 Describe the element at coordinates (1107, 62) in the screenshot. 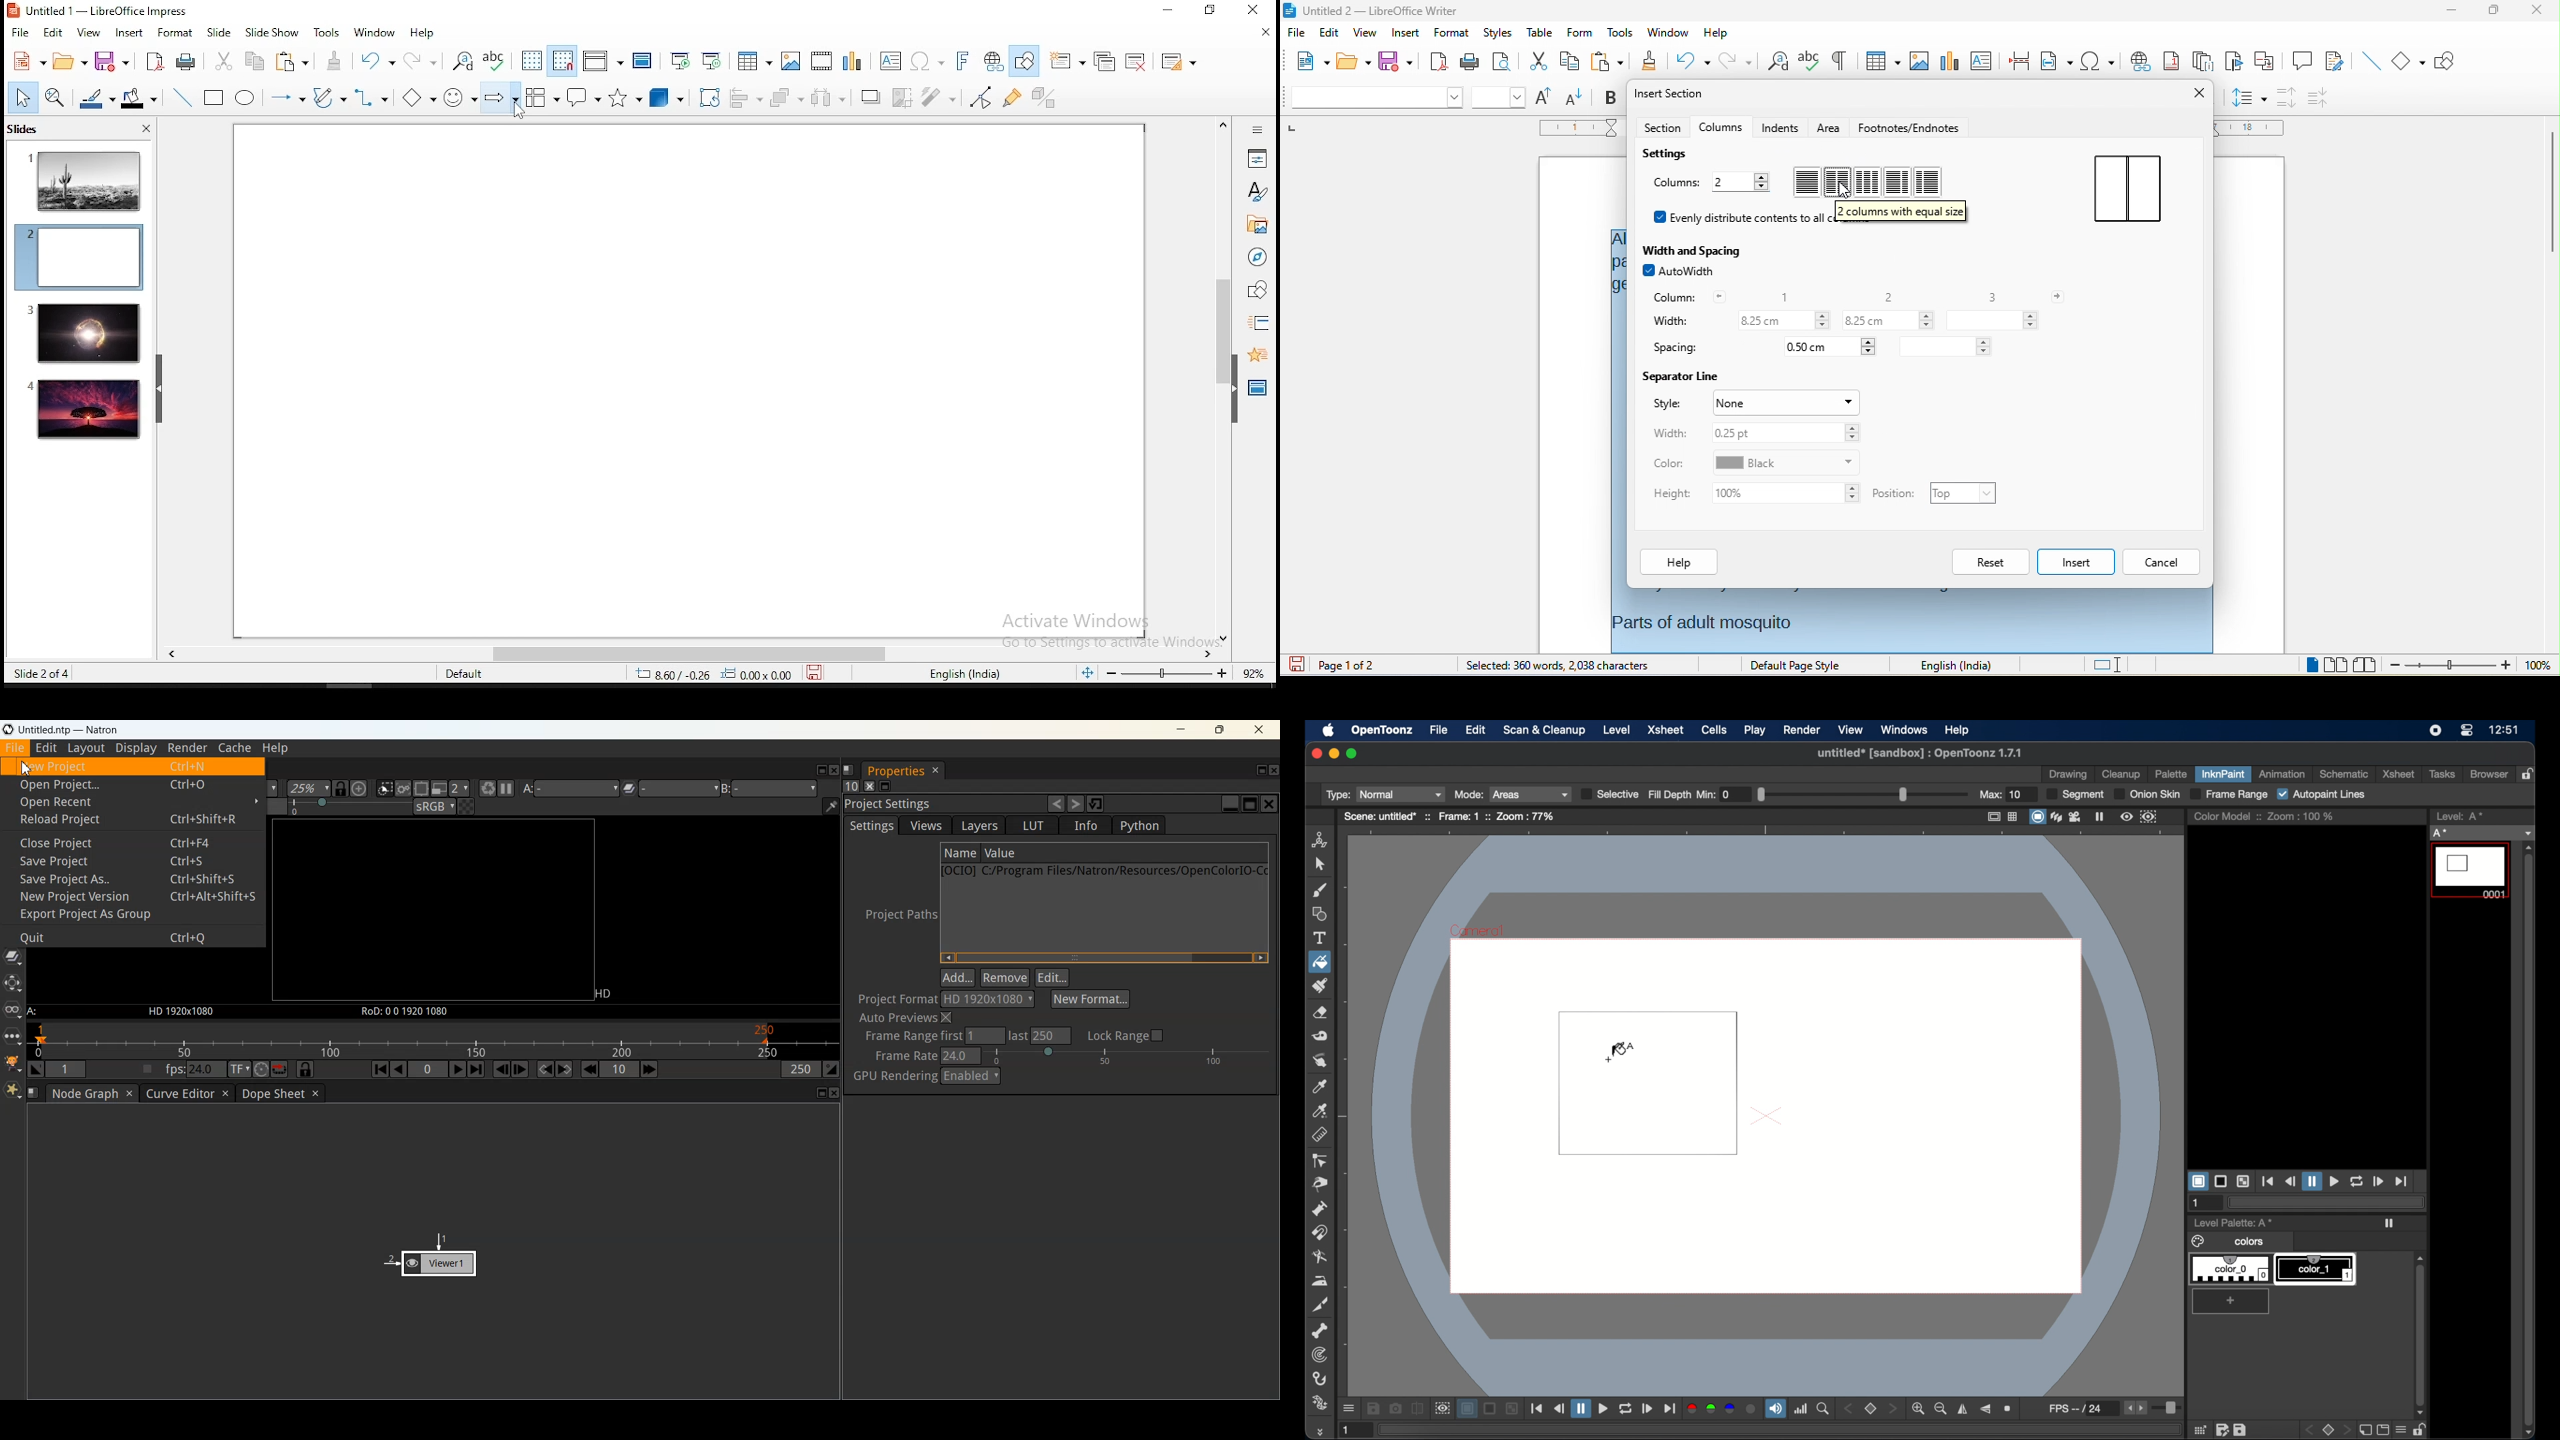

I see `duplicate slide` at that location.